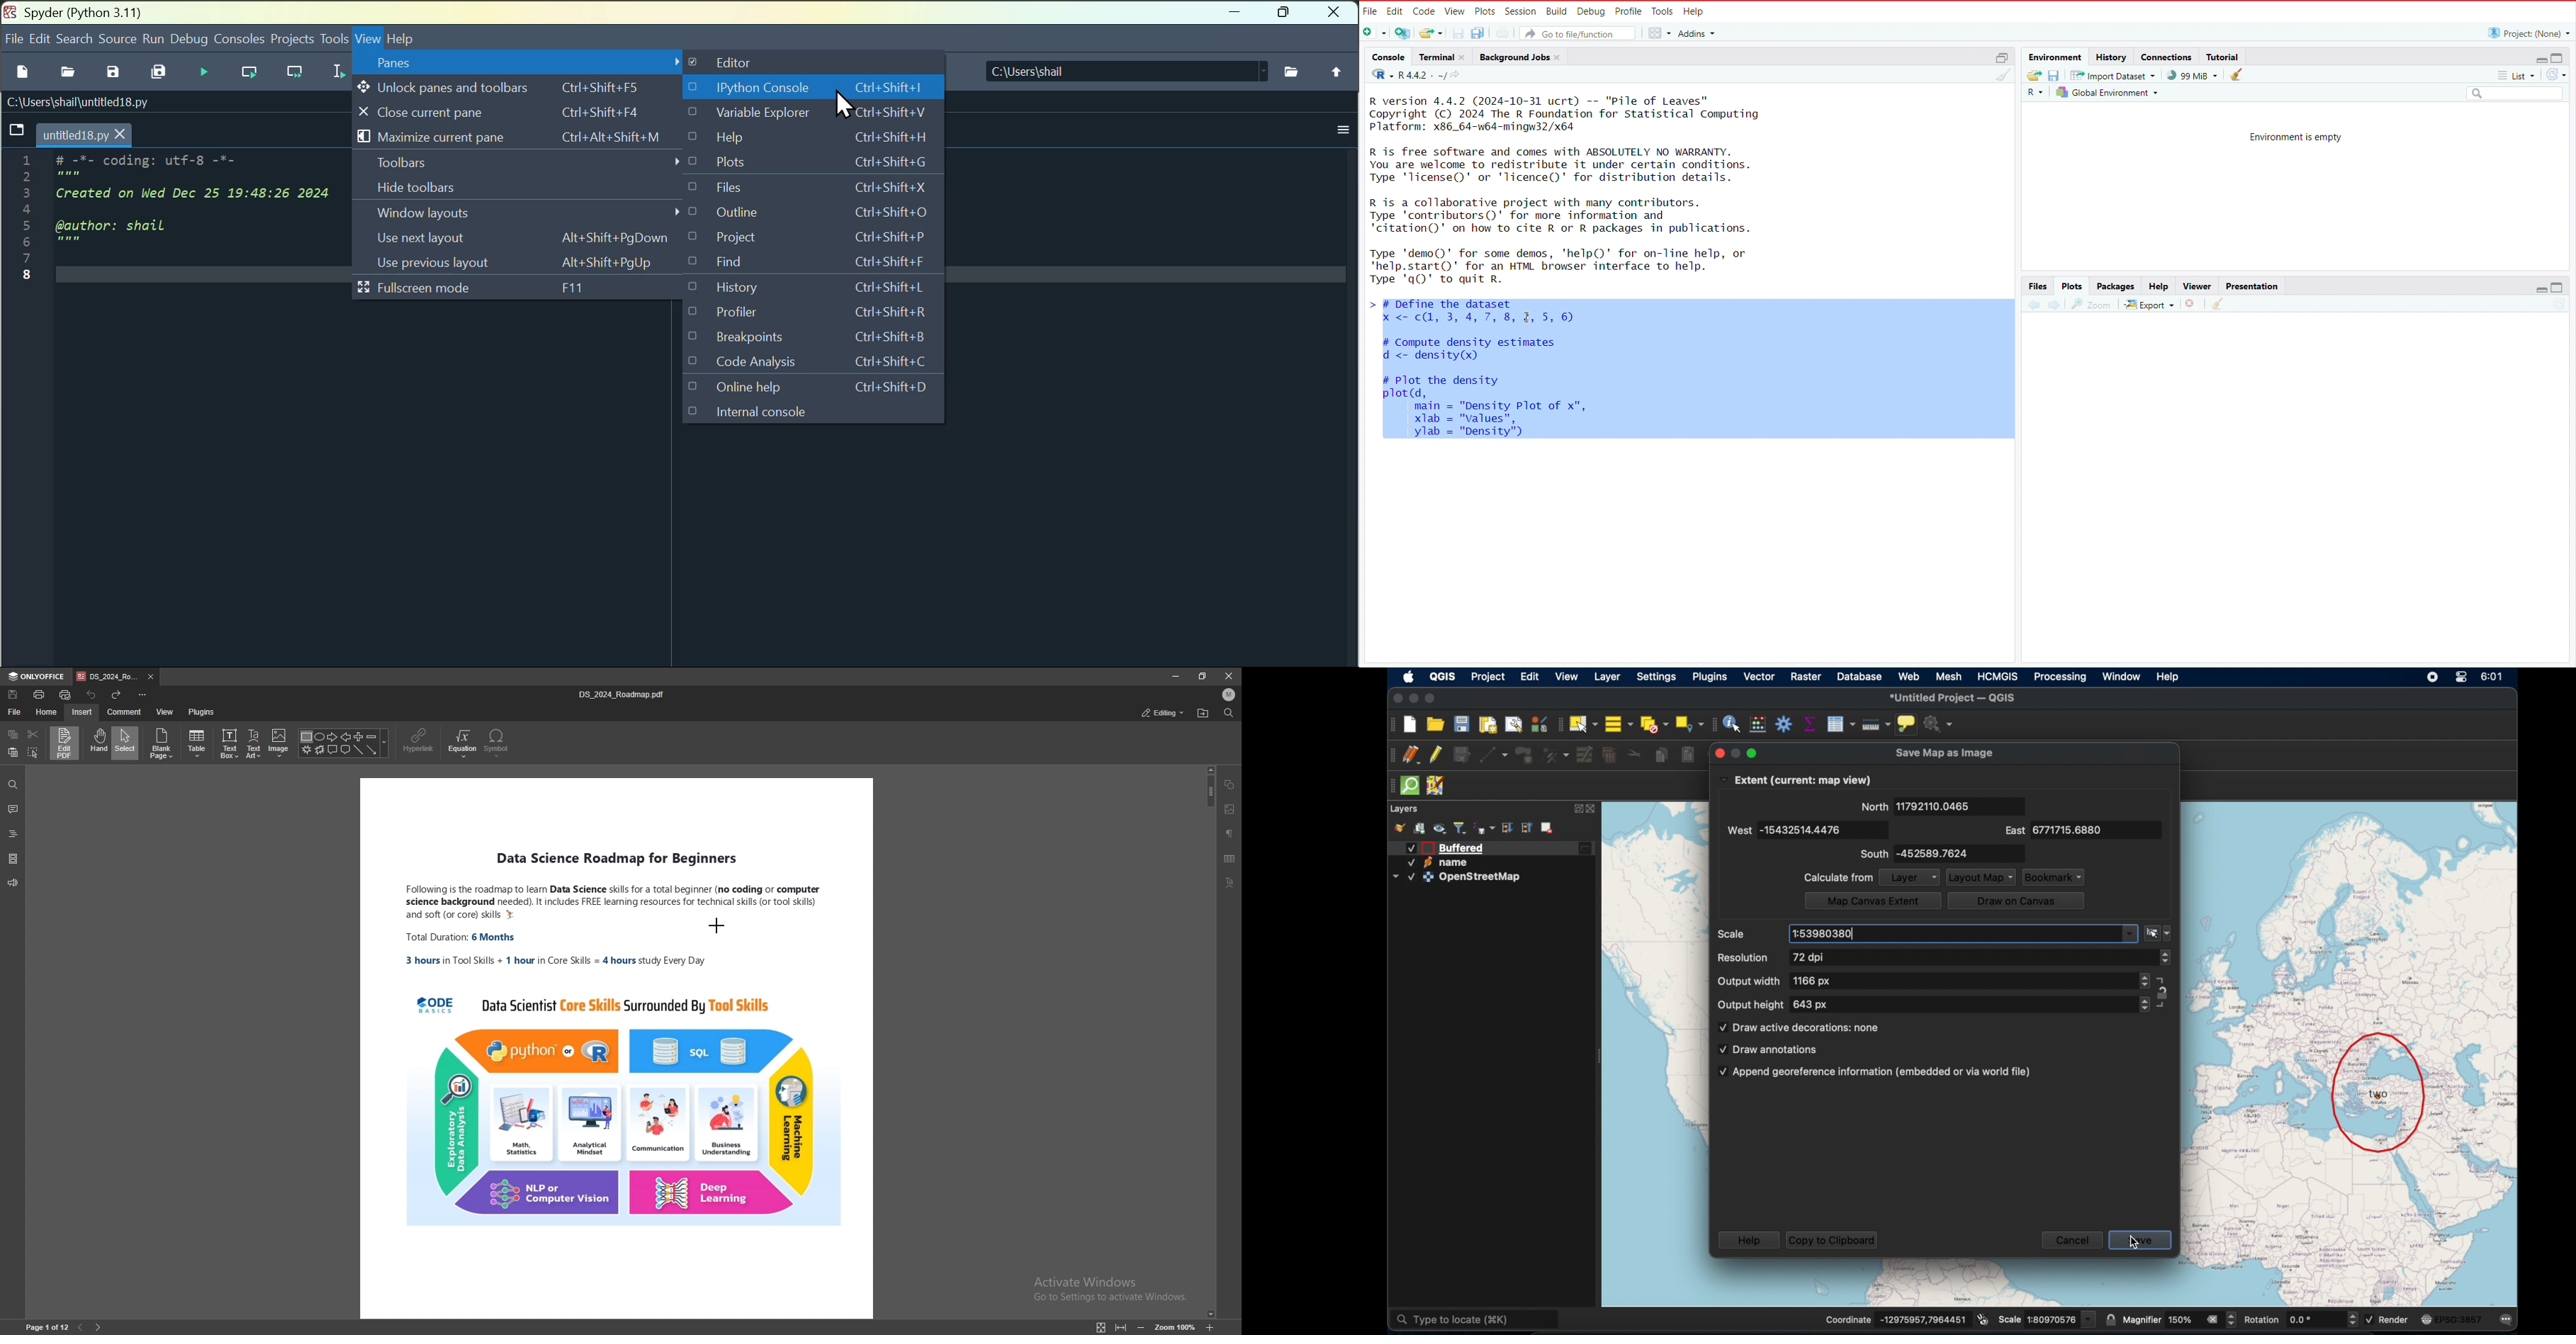 The width and height of the screenshot is (2576, 1344). What do you see at coordinates (2536, 56) in the screenshot?
I see `minimize` at bounding box center [2536, 56].